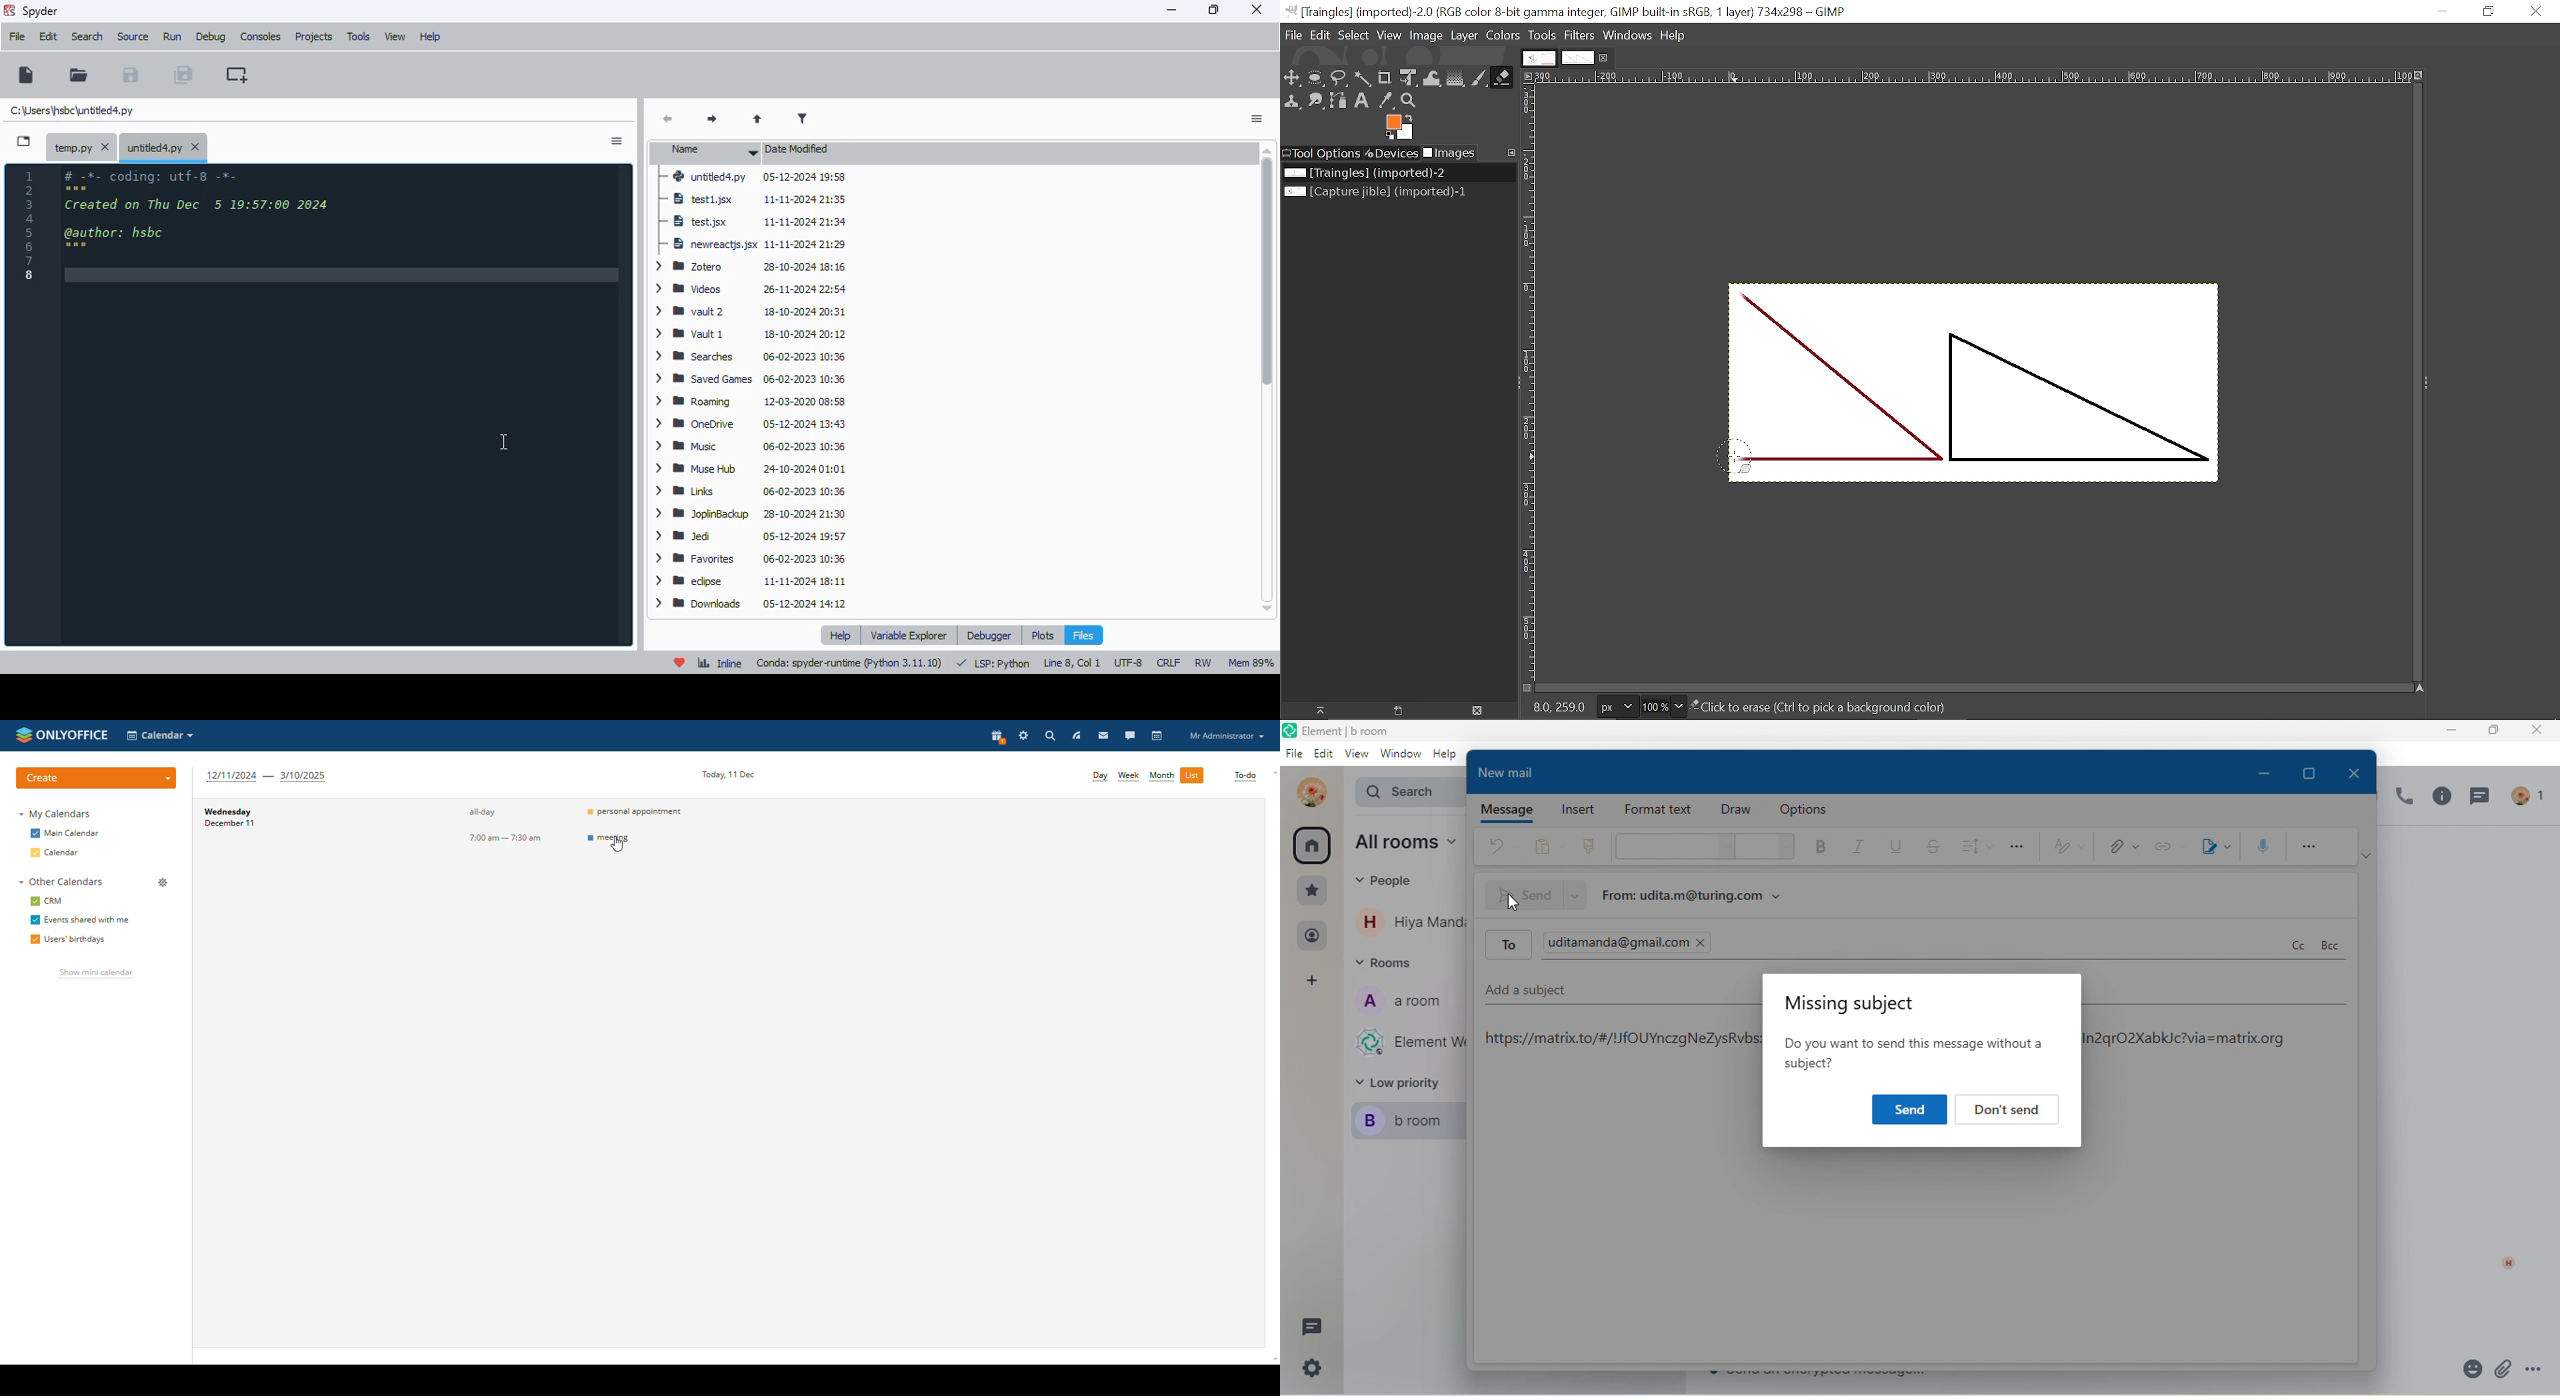  Describe the element at coordinates (1402, 793) in the screenshot. I see `Search` at that location.